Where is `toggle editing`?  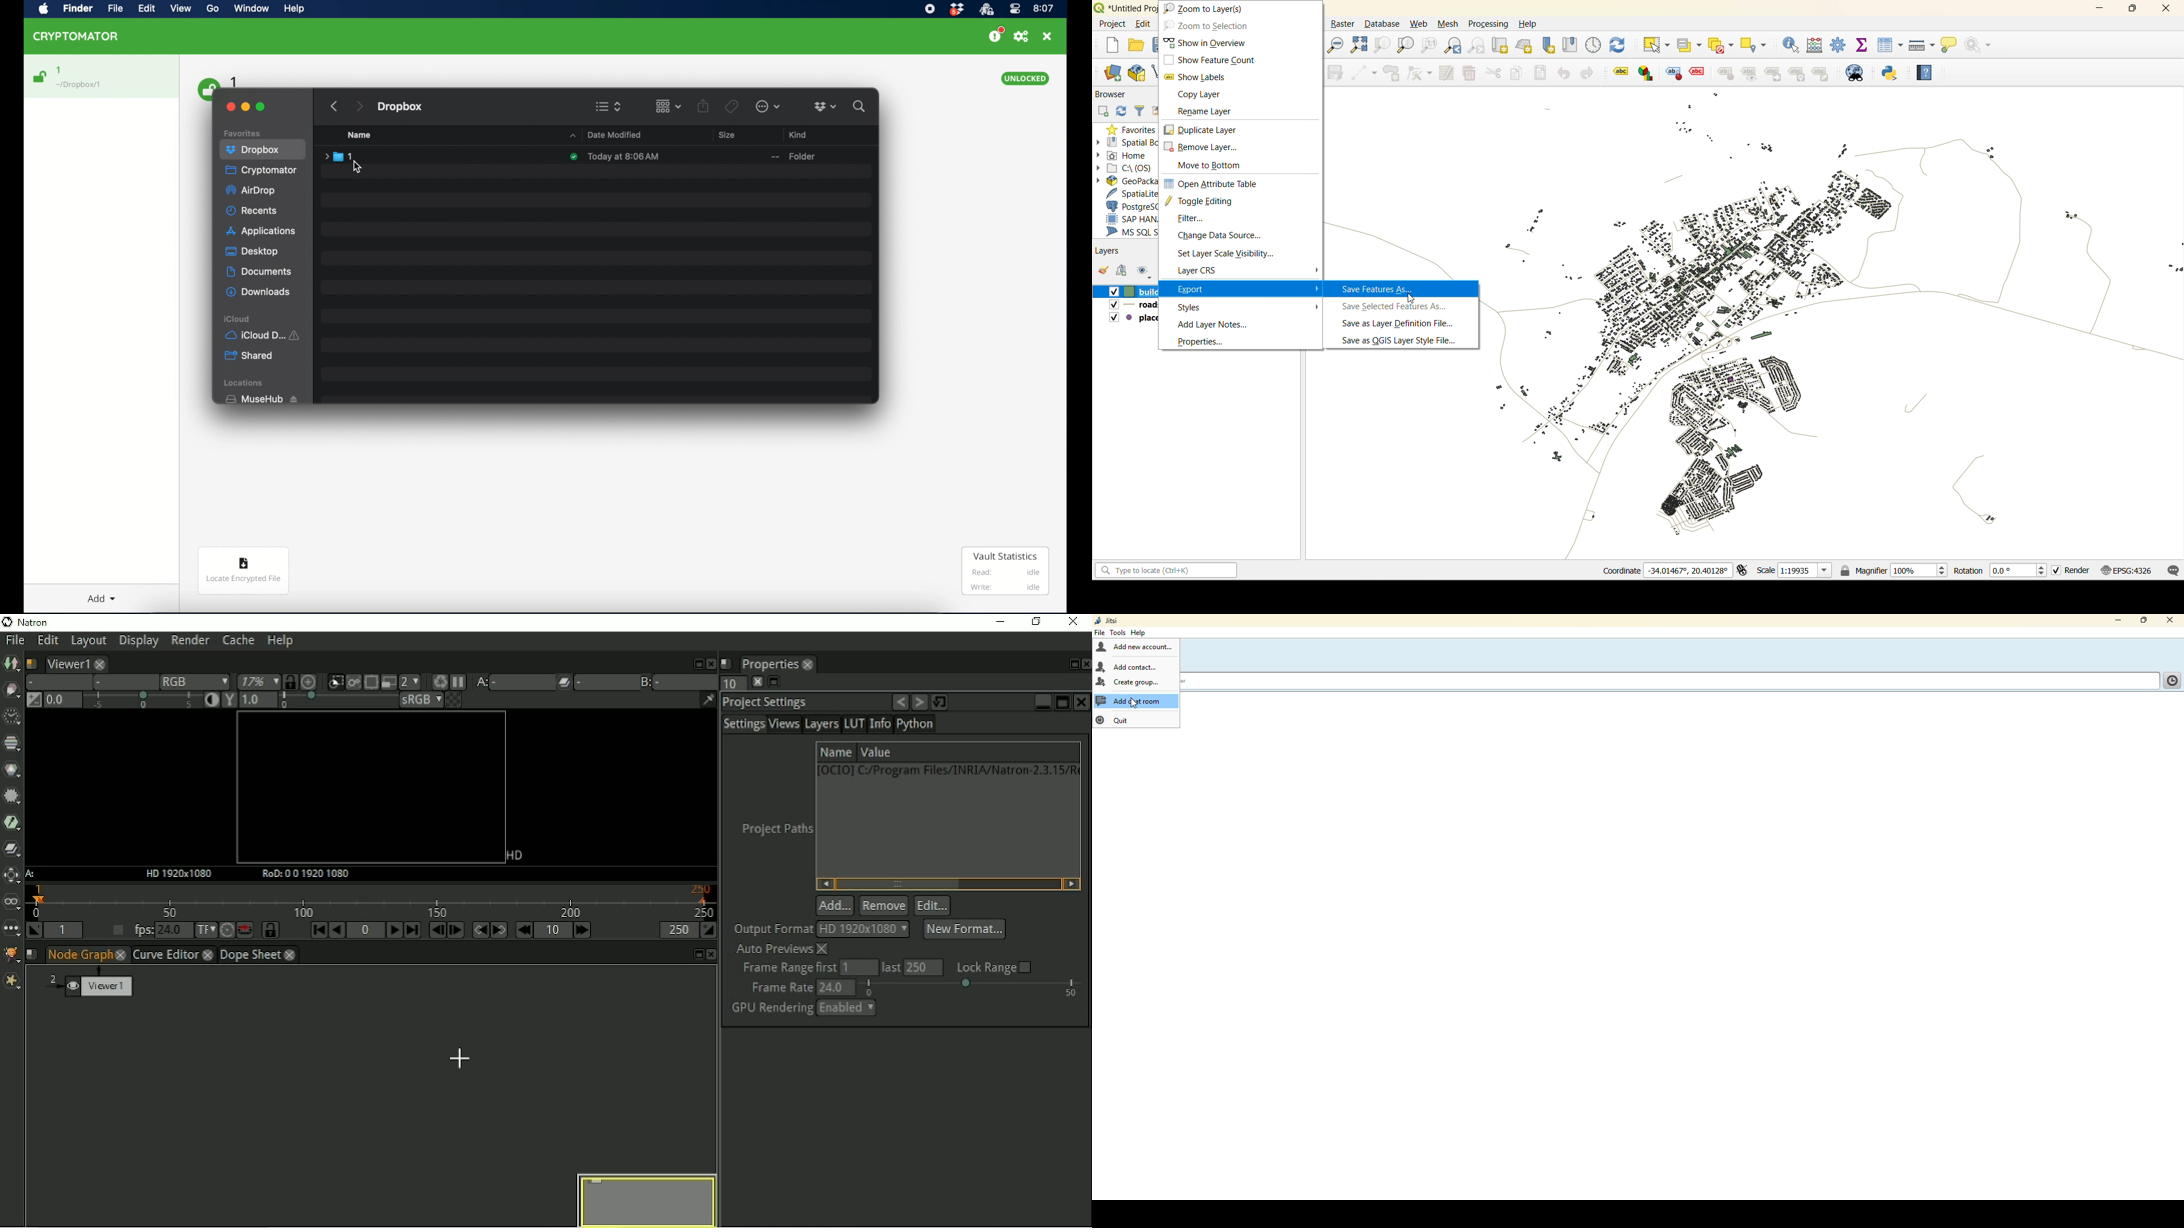 toggle editing is located at coordinates (1202, 201).